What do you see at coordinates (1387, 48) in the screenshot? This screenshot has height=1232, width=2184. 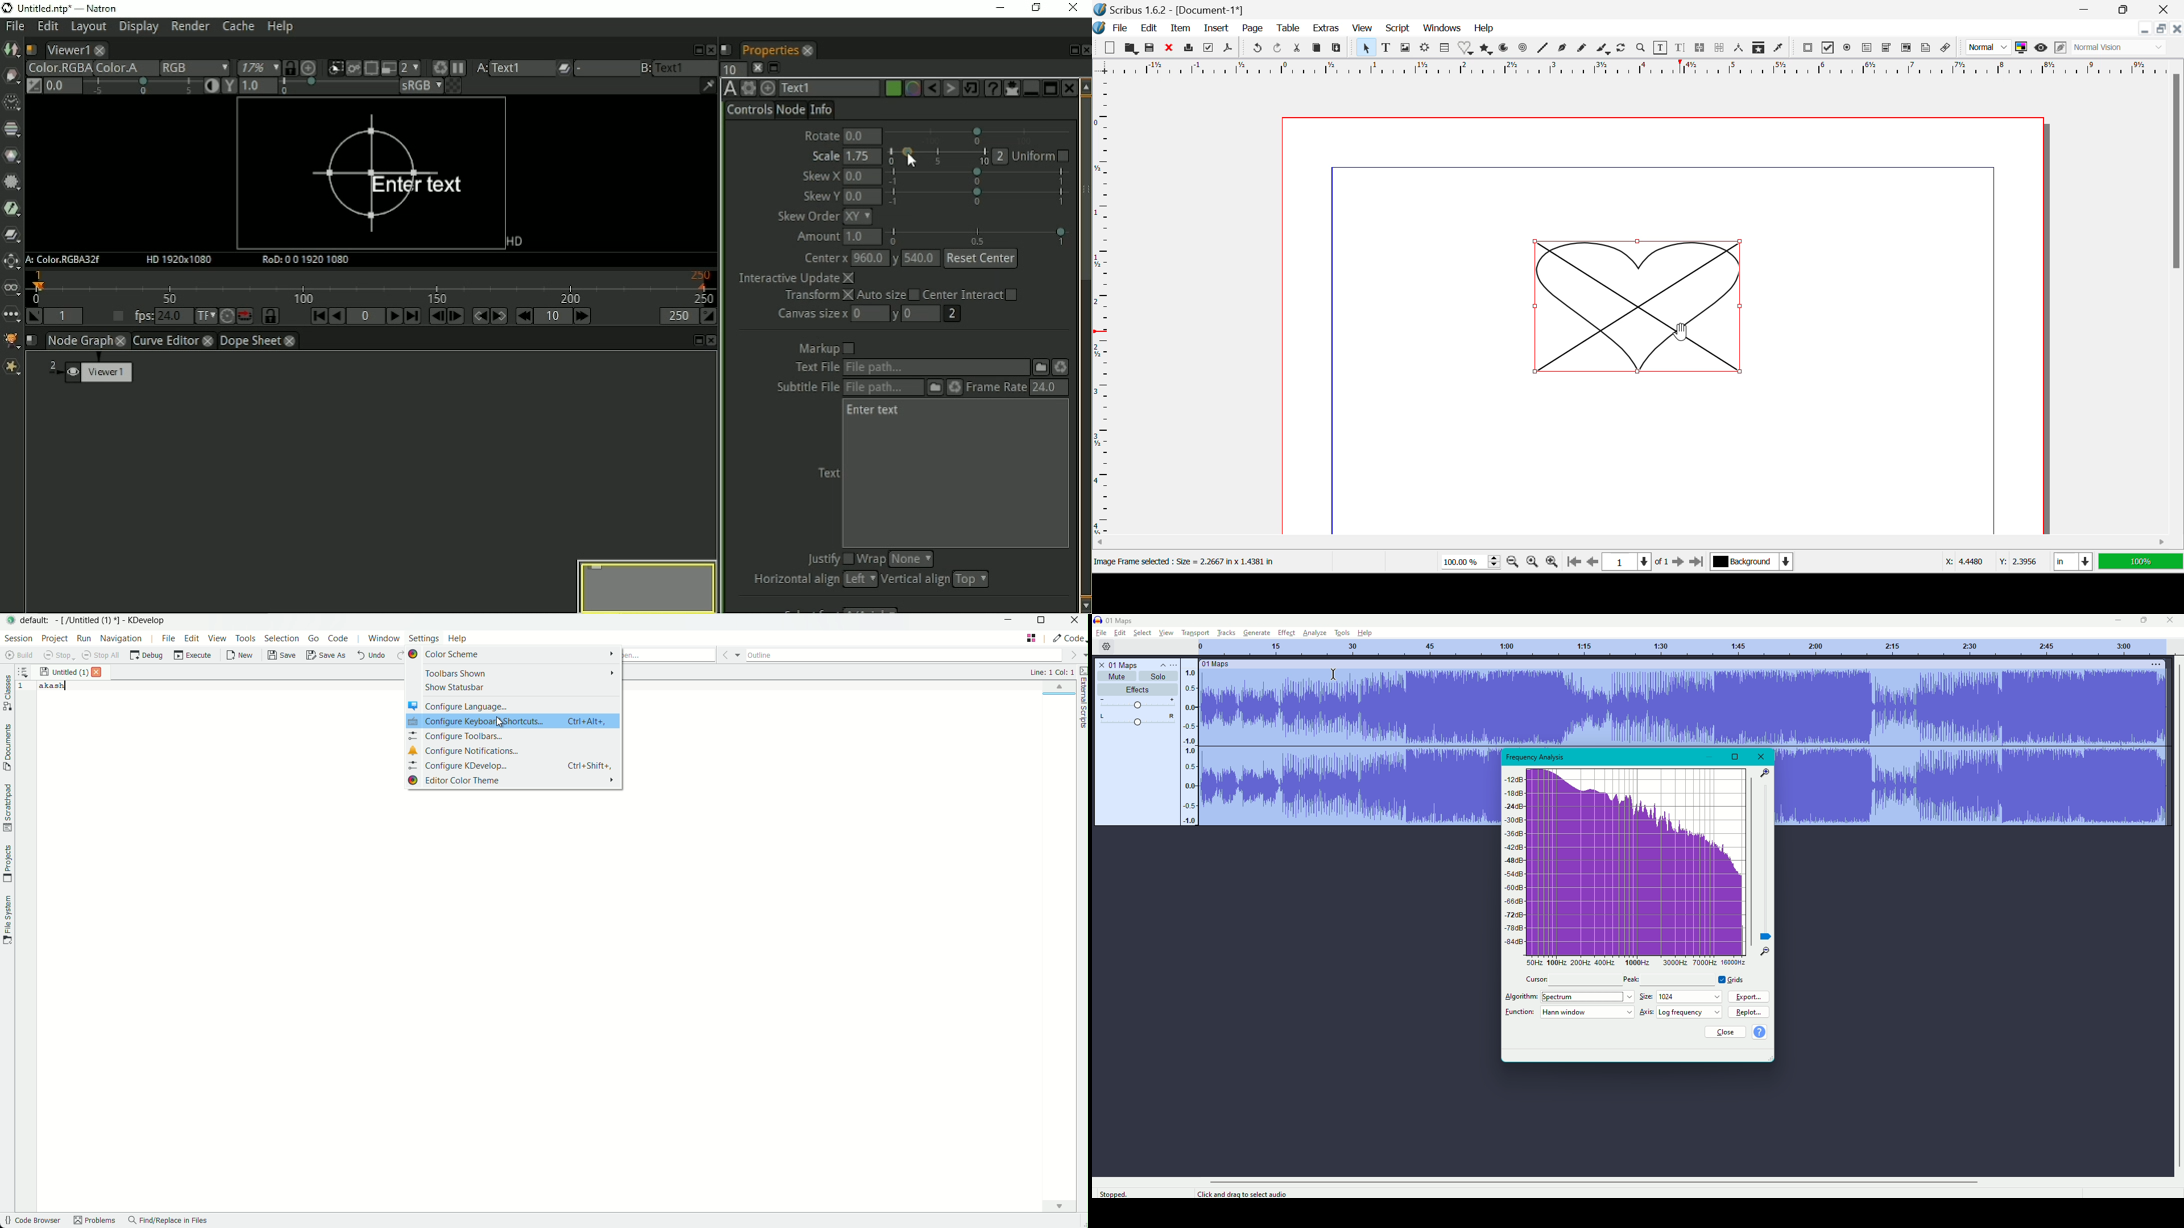 I see `Text Frames` at bounding box center [1387, 48].